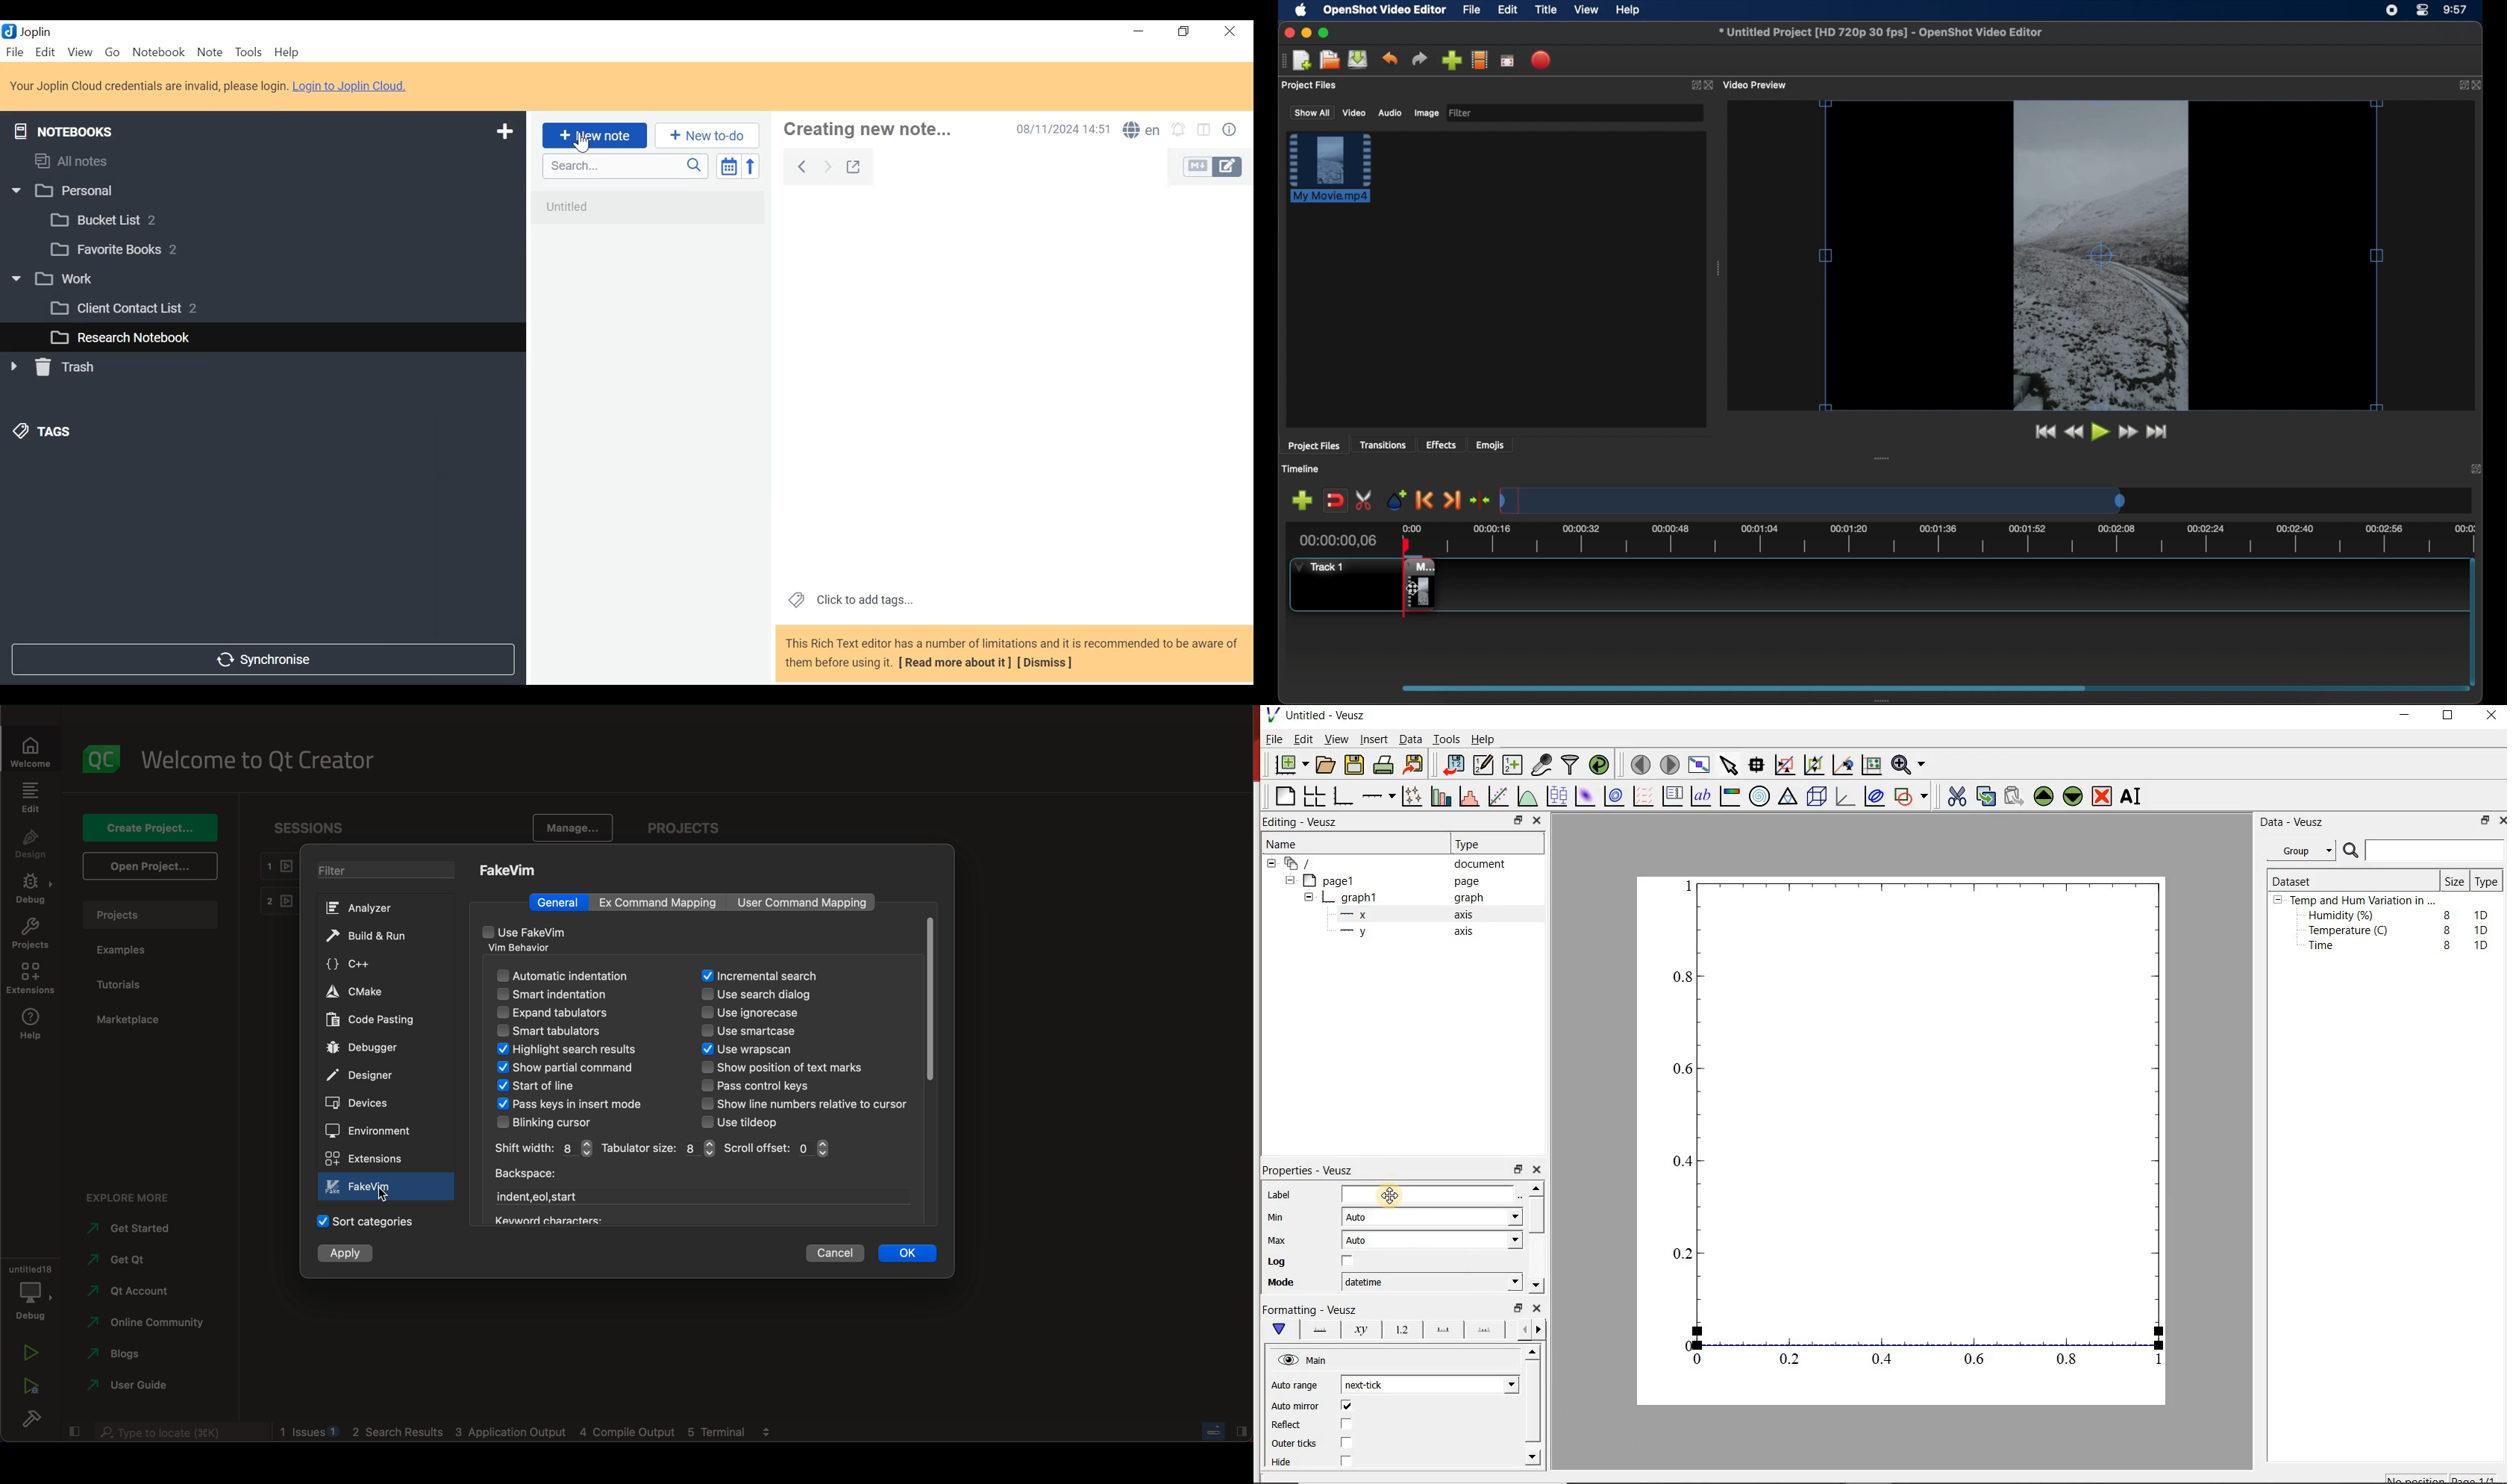 The width and height of the screenshot is (2520, 1484). I want to click on y, so click(1367, 935).